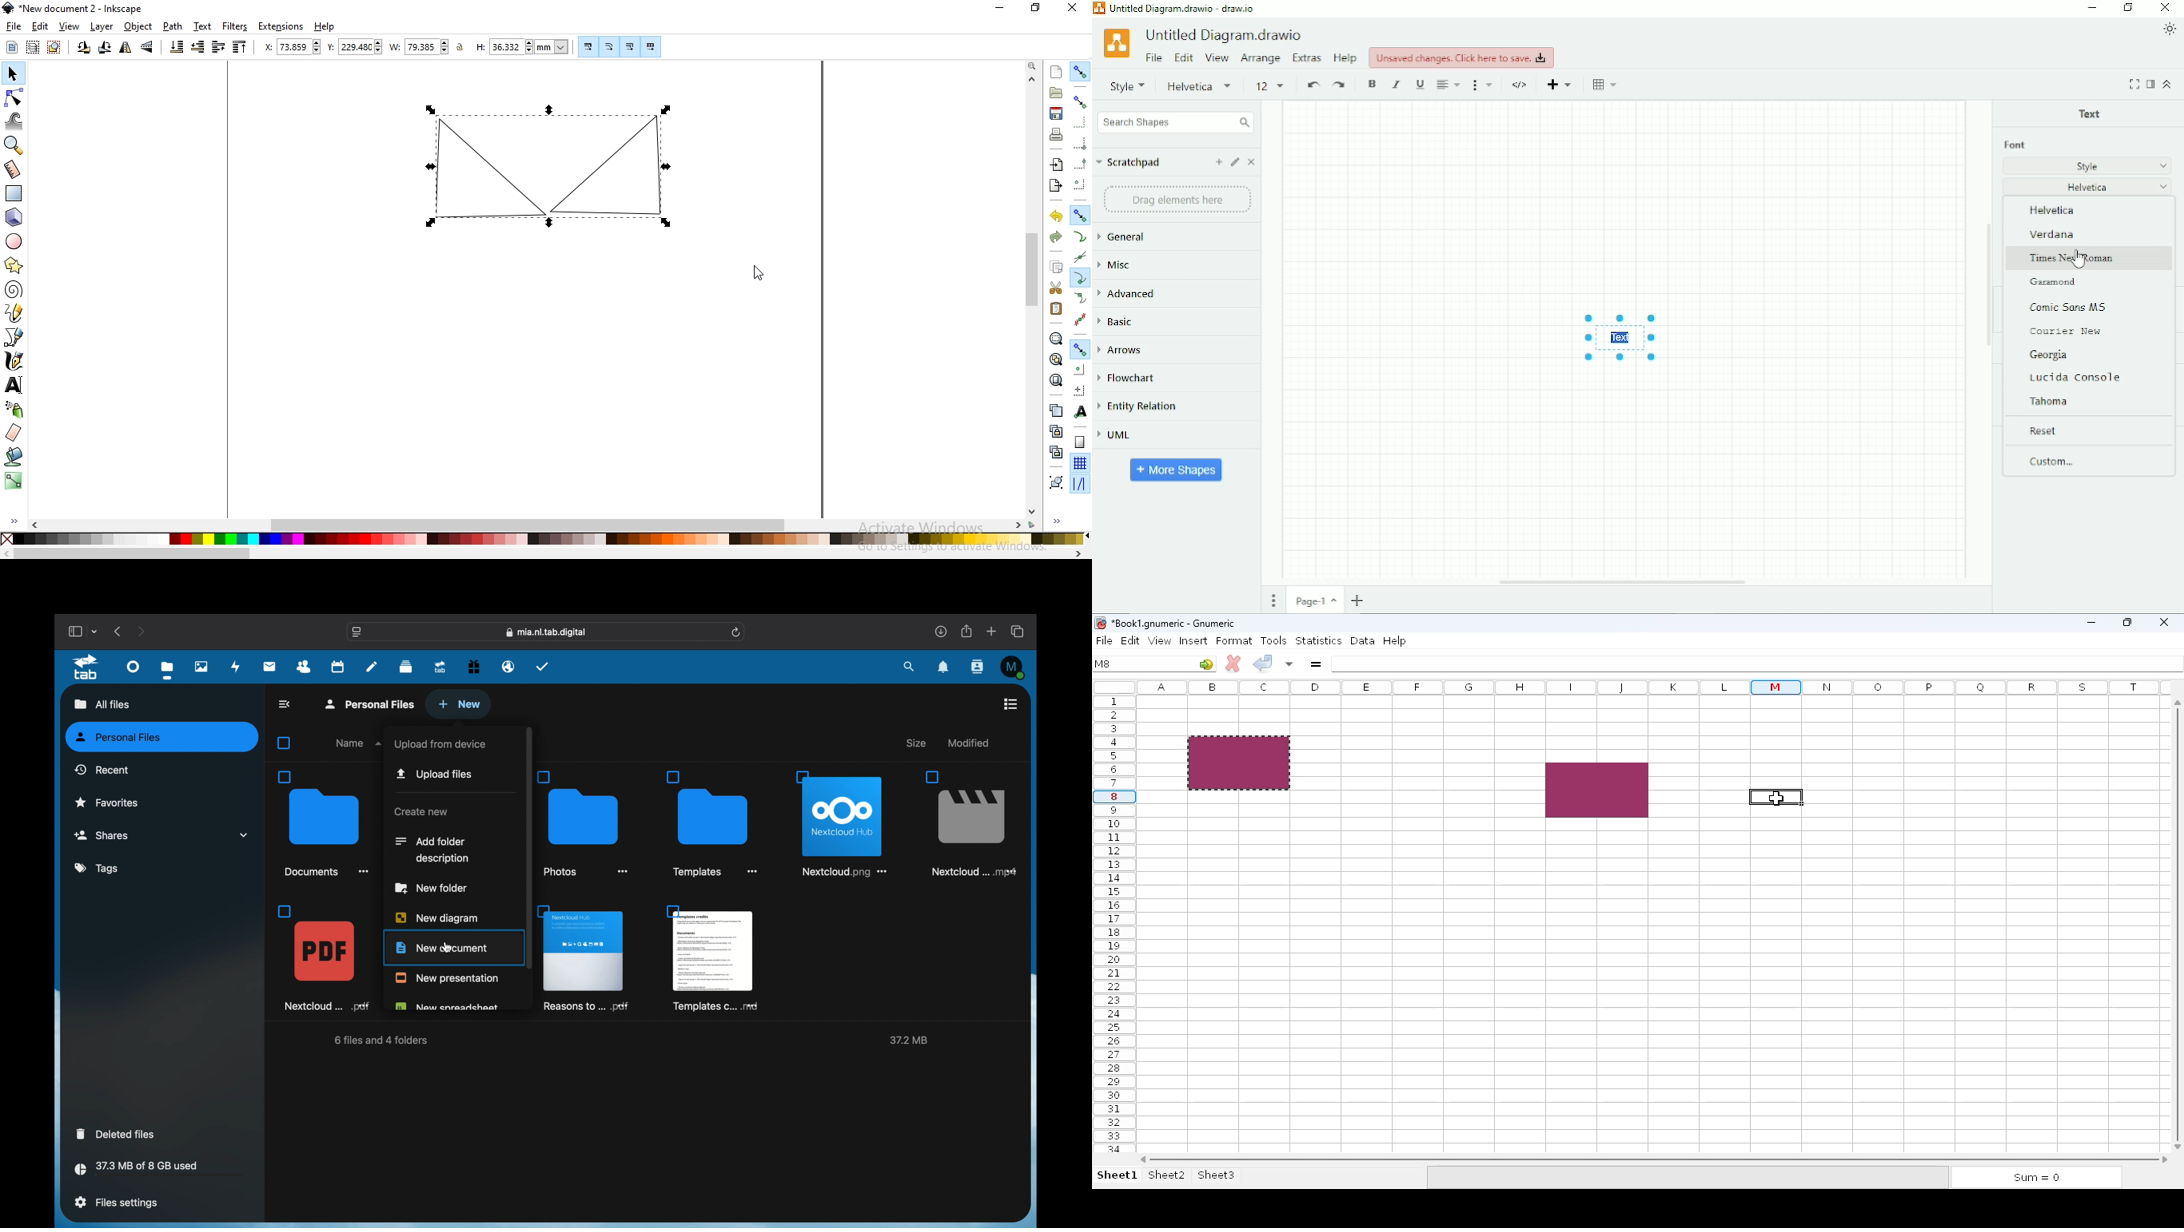 The height and width of the screenshot is (1232, 2184). What do you see at coordinates (547, 633) in the screenshot?
I see `web address` at bounding box center [547, 633].